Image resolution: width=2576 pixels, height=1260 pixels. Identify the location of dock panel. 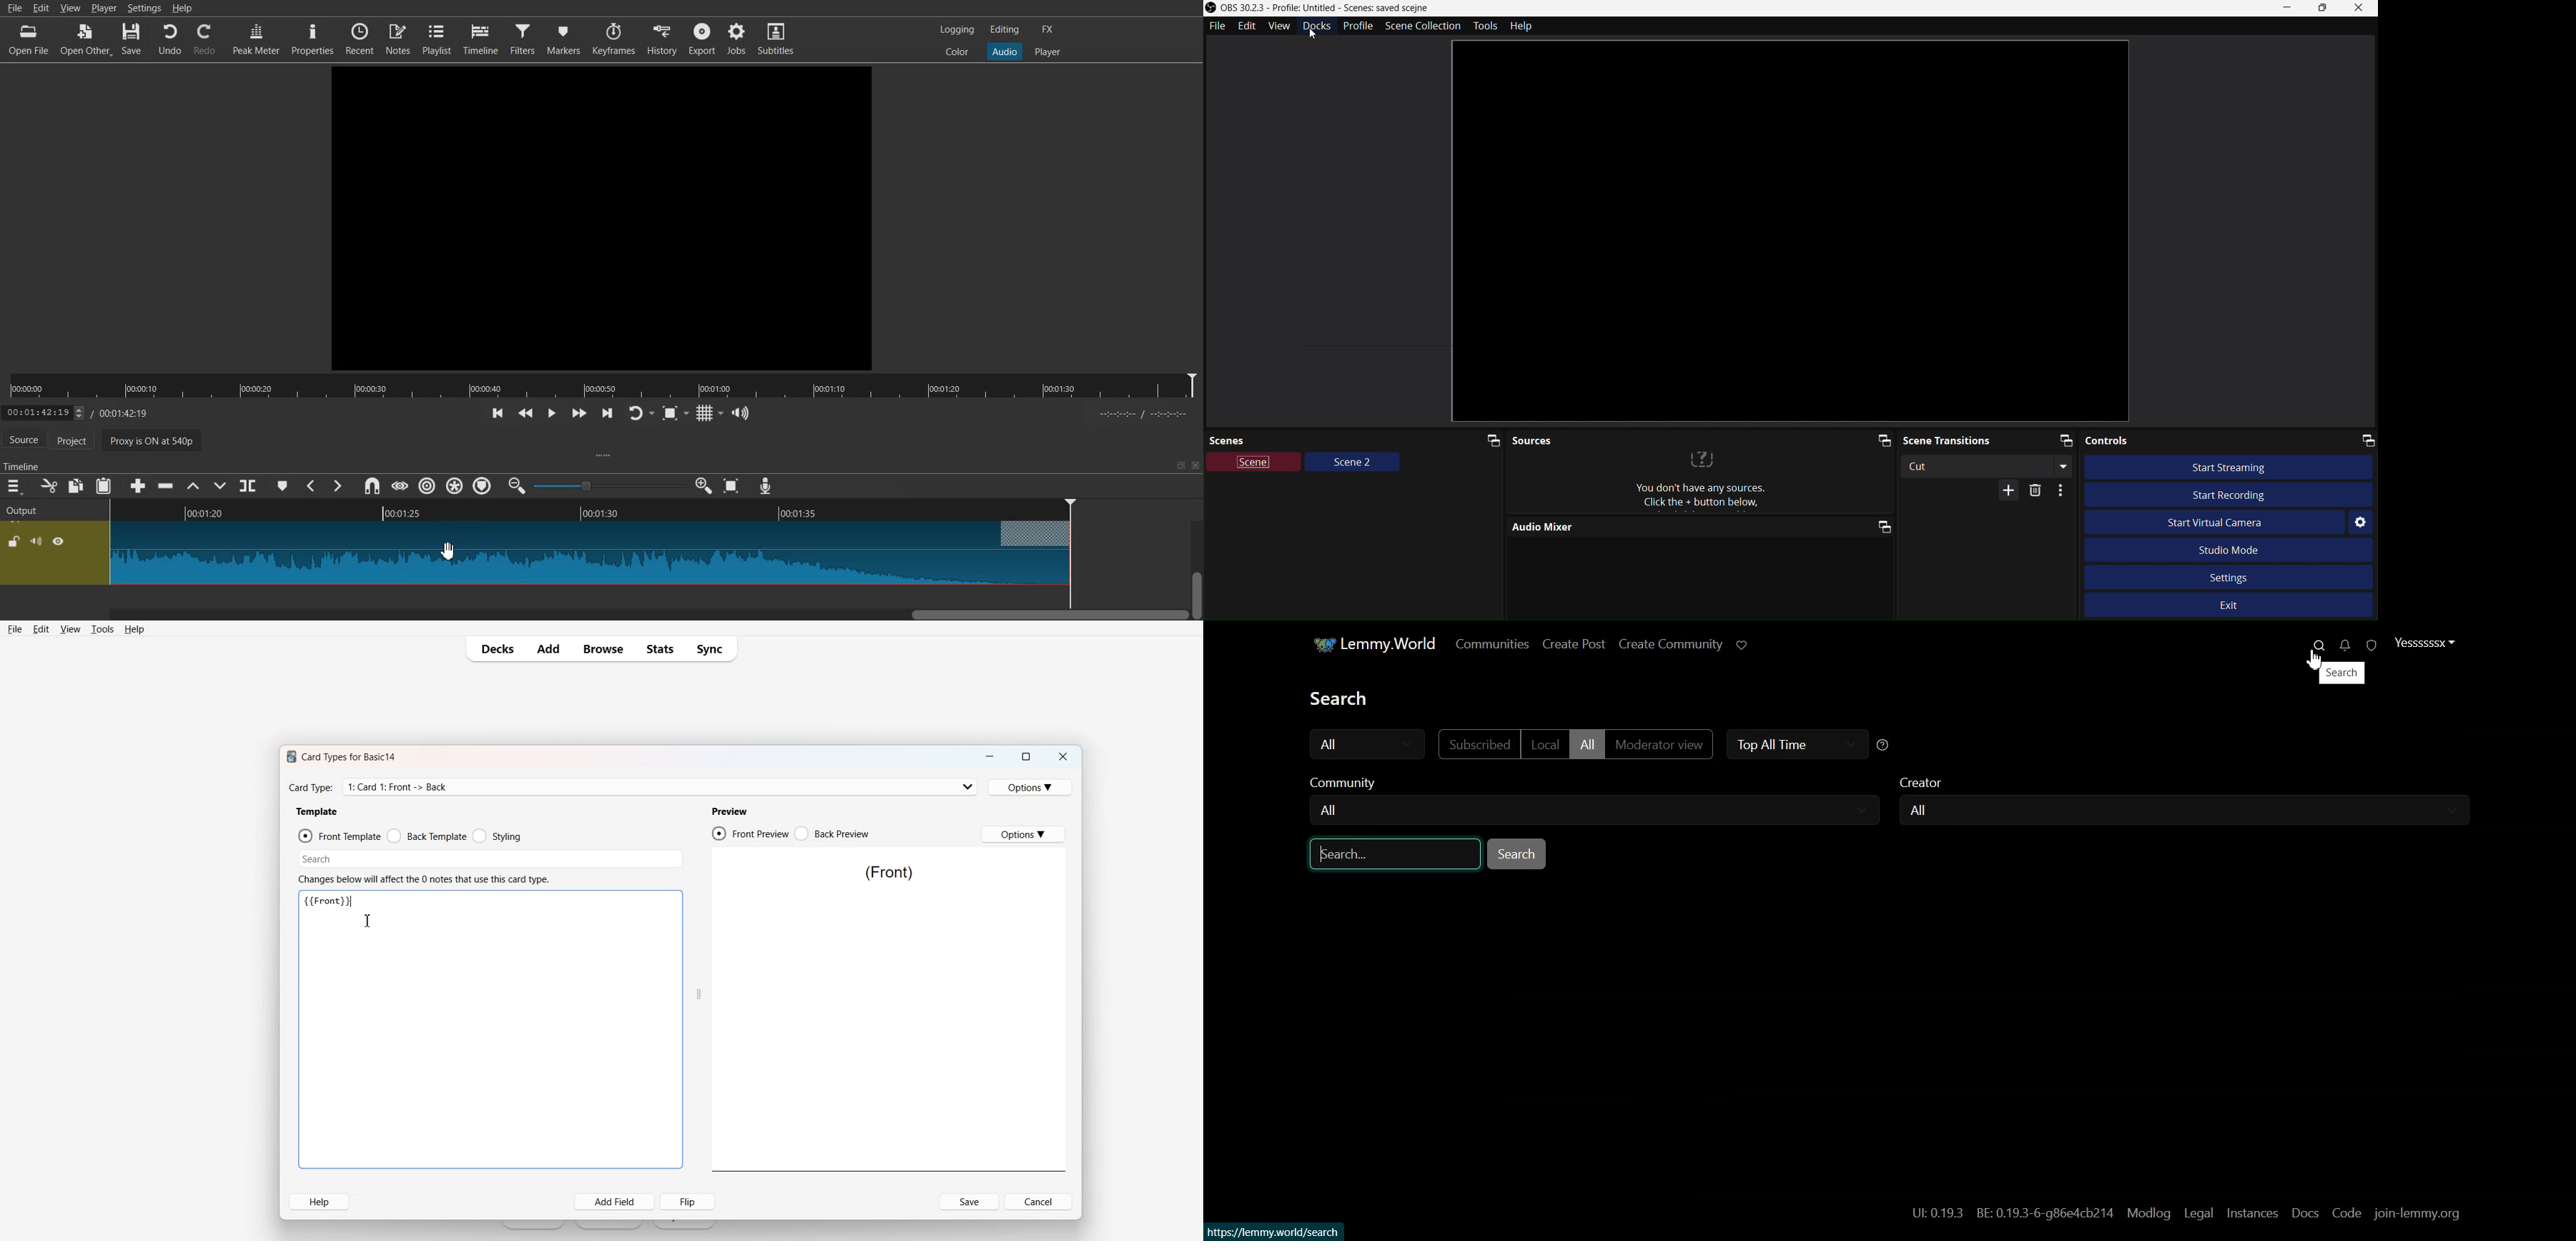
(1878, 441).